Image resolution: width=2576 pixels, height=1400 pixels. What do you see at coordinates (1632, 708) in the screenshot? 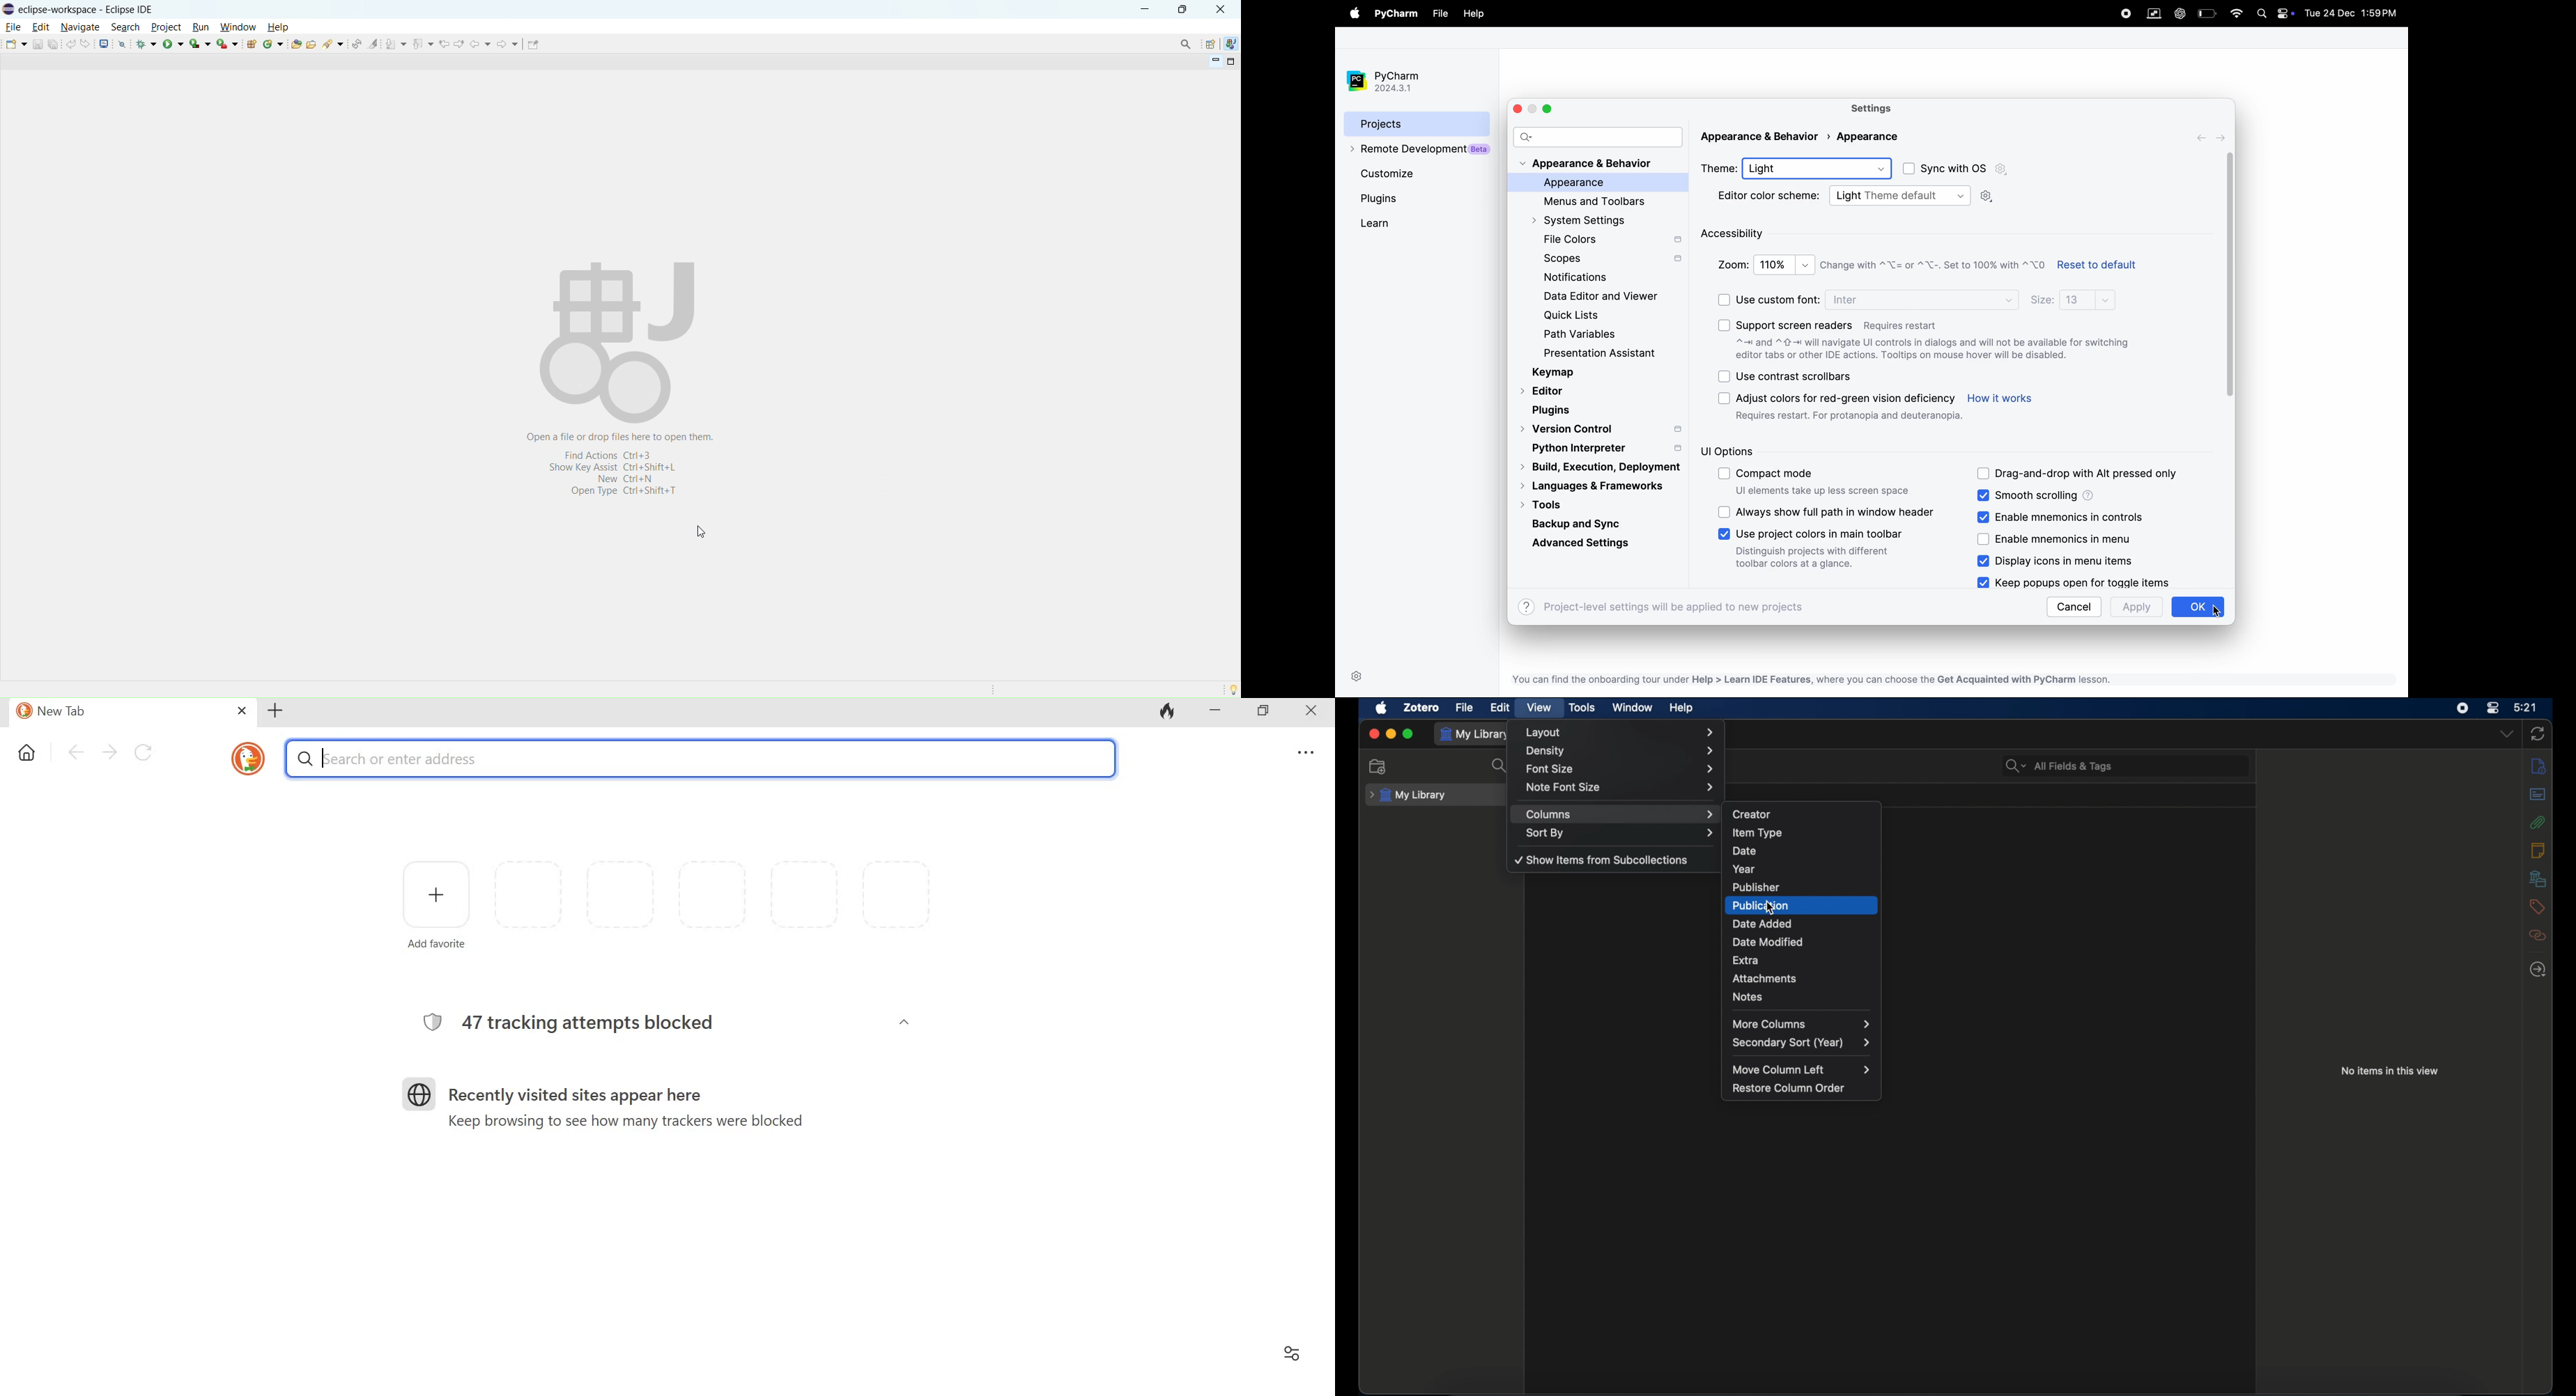
I see `window` at bounding box center [1632, 708].